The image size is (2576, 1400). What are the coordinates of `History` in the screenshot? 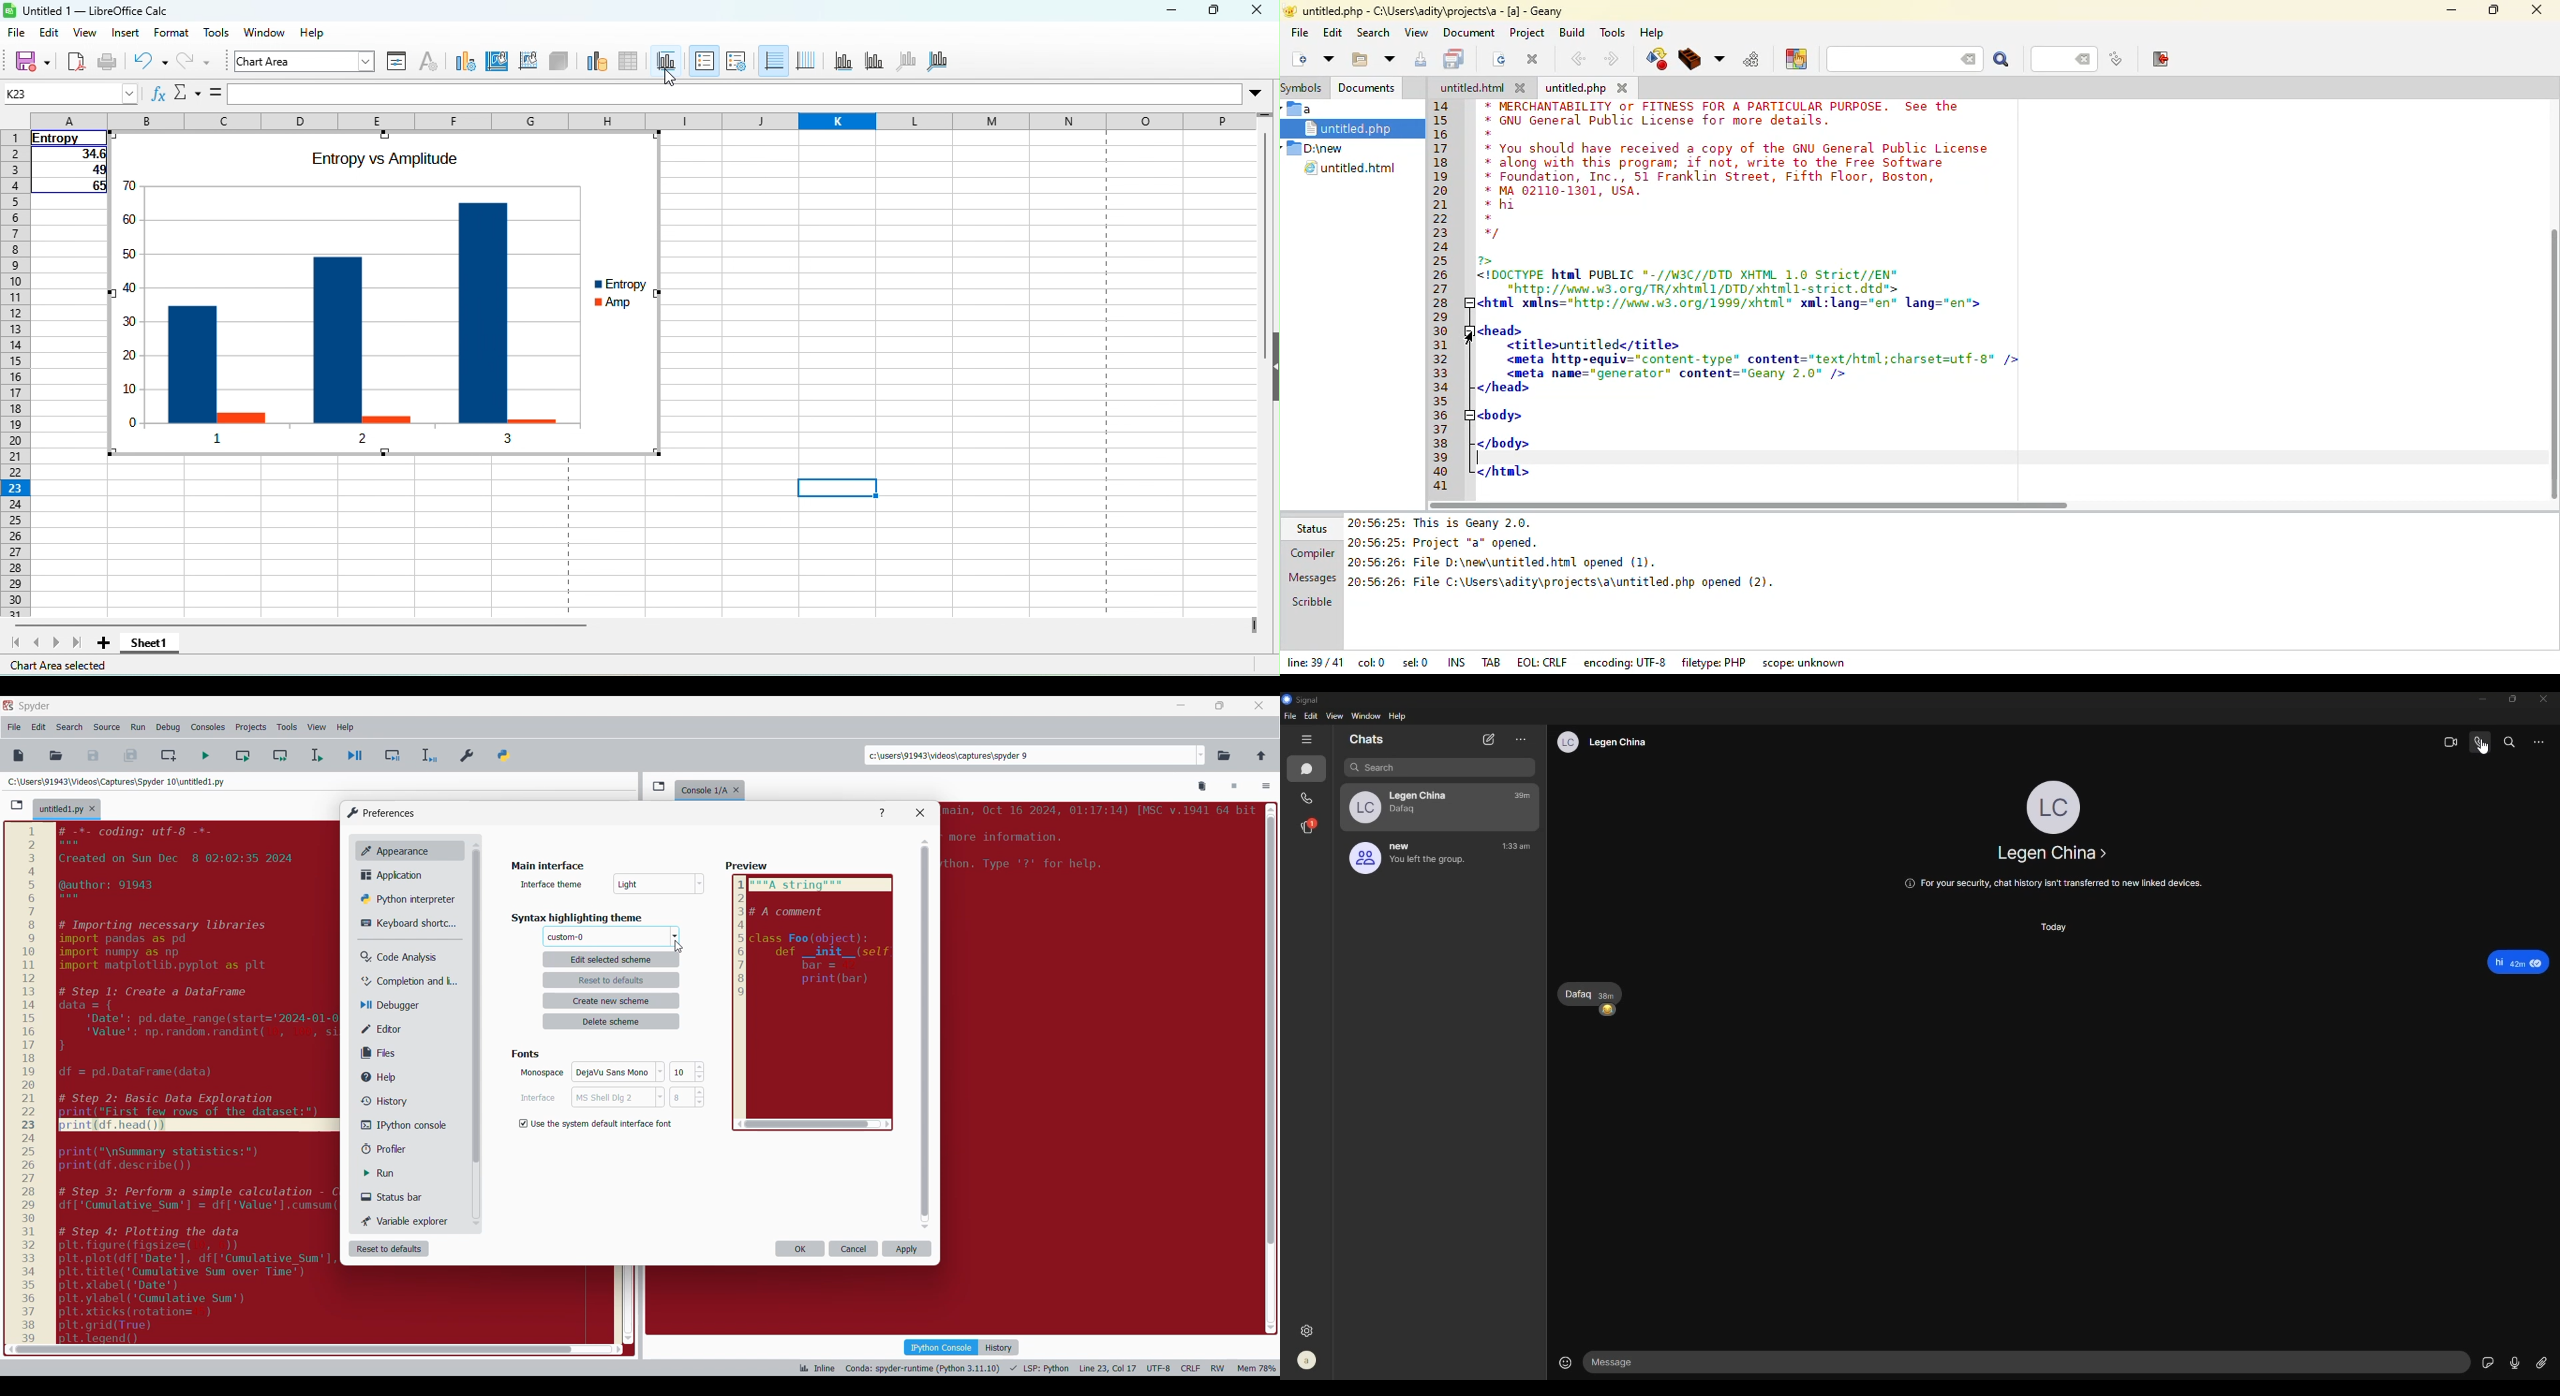 It's located at (999, 1347).